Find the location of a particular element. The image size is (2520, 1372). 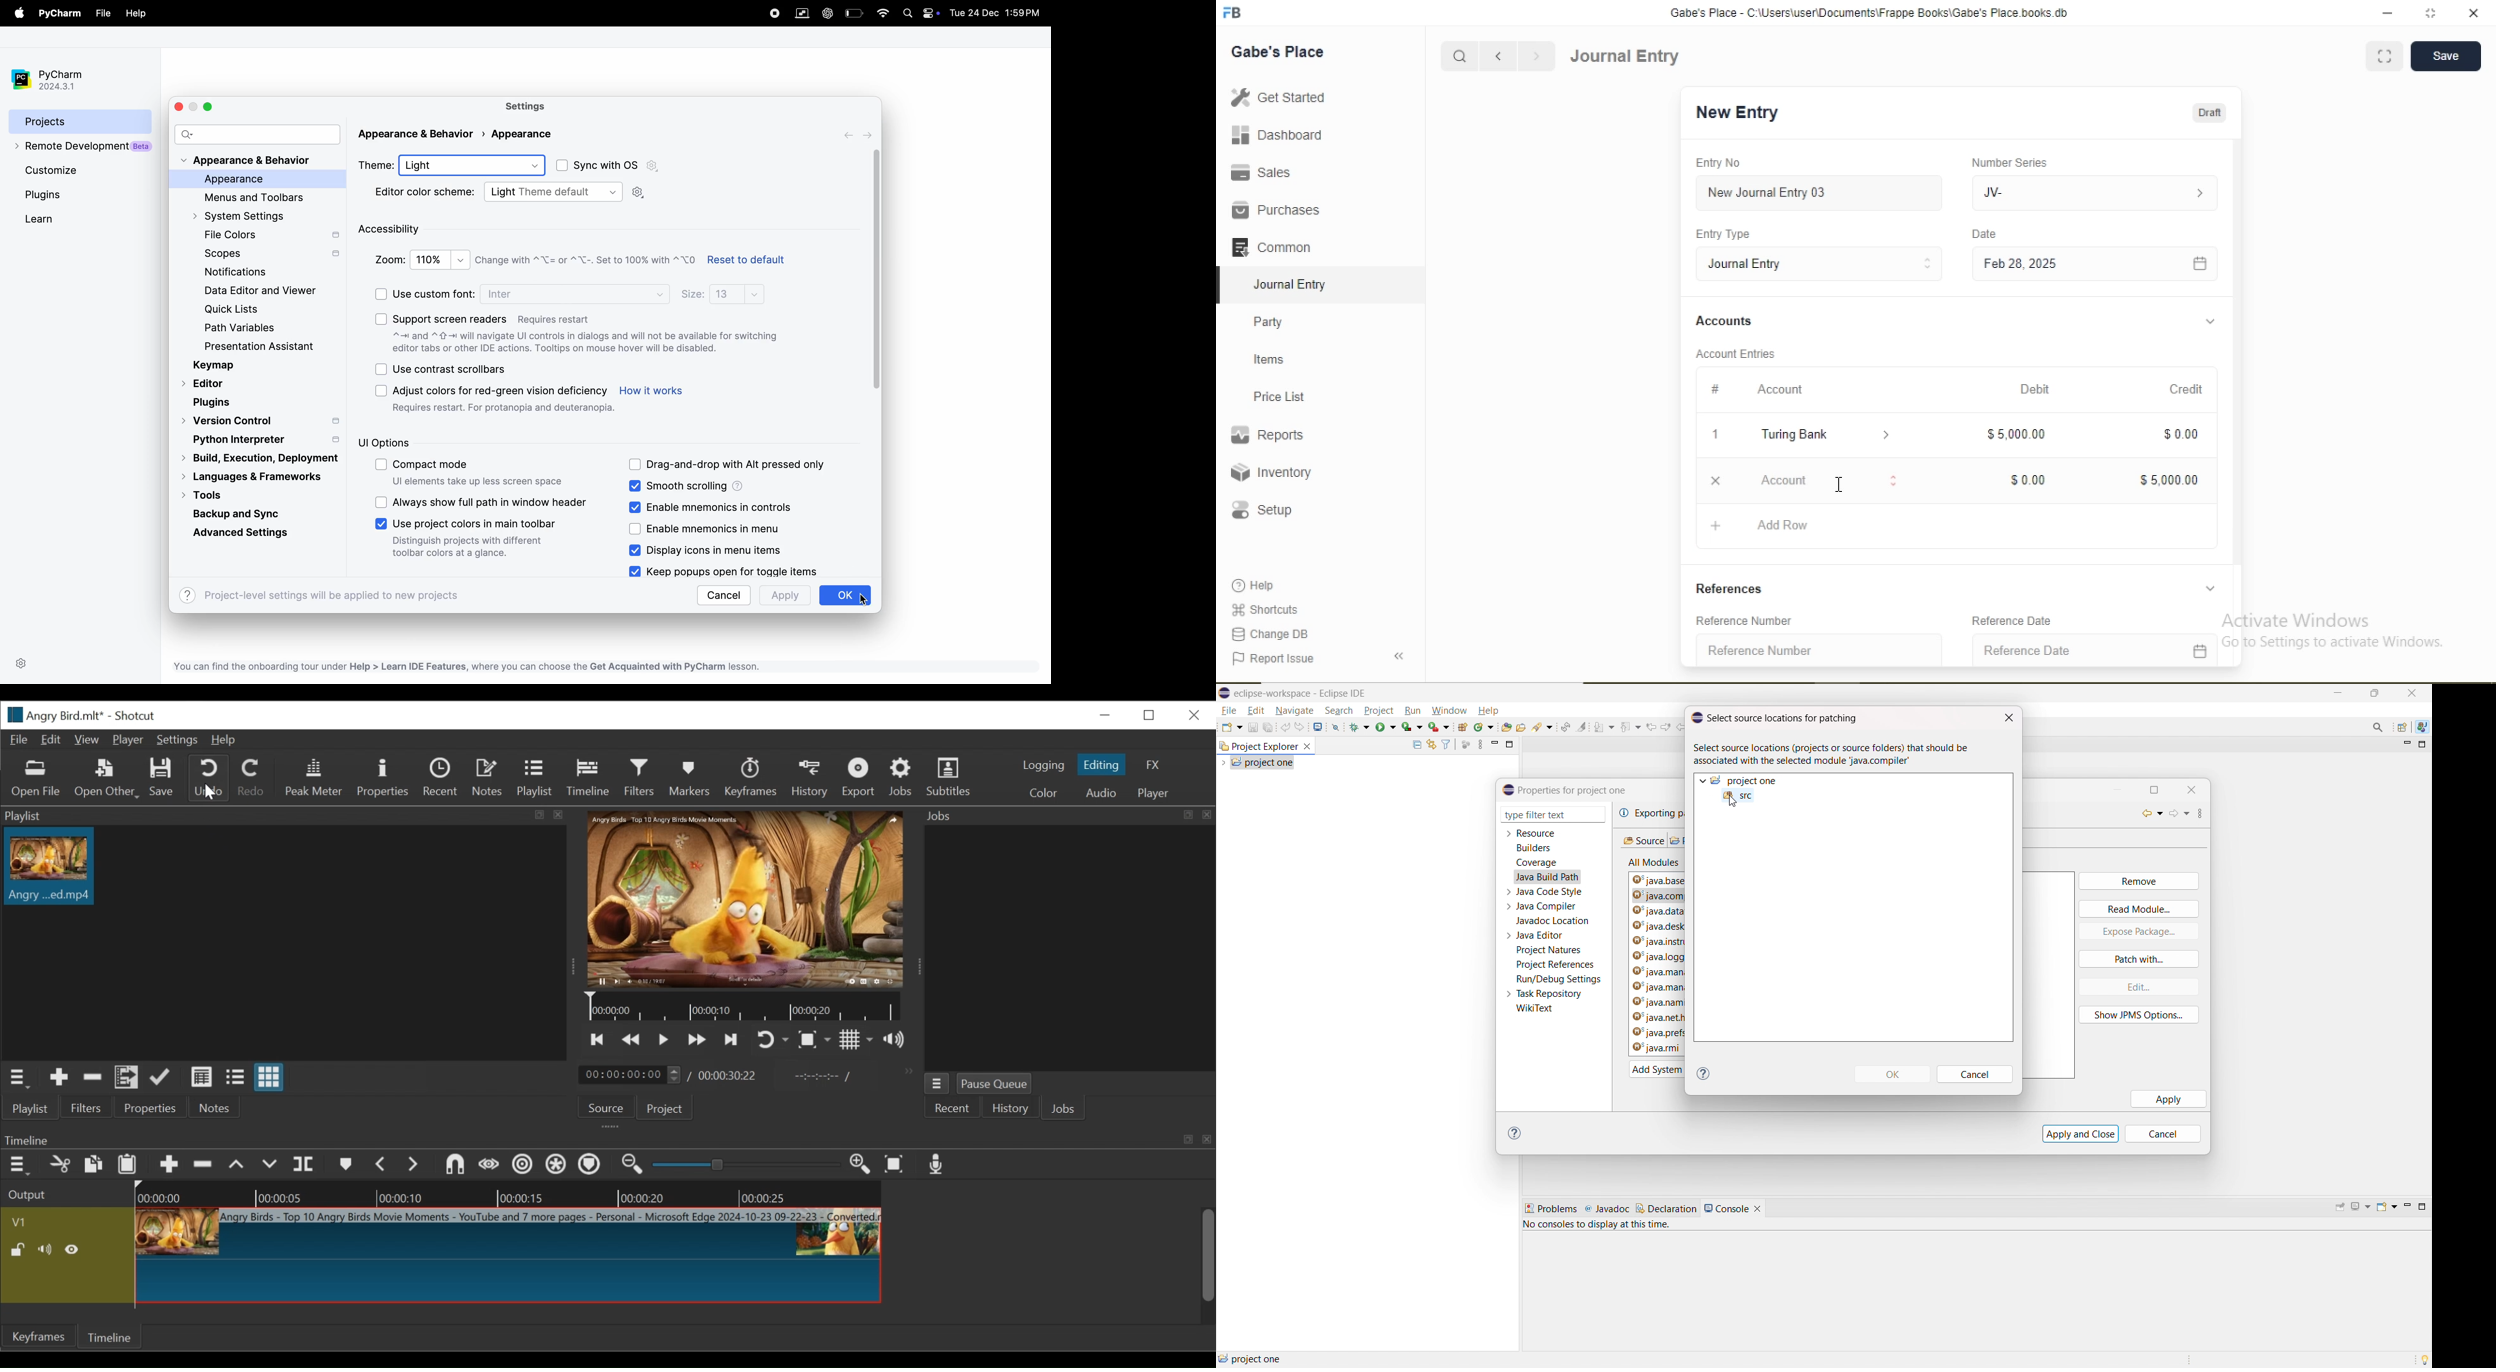

undo is located at coordinates (1285, 726).